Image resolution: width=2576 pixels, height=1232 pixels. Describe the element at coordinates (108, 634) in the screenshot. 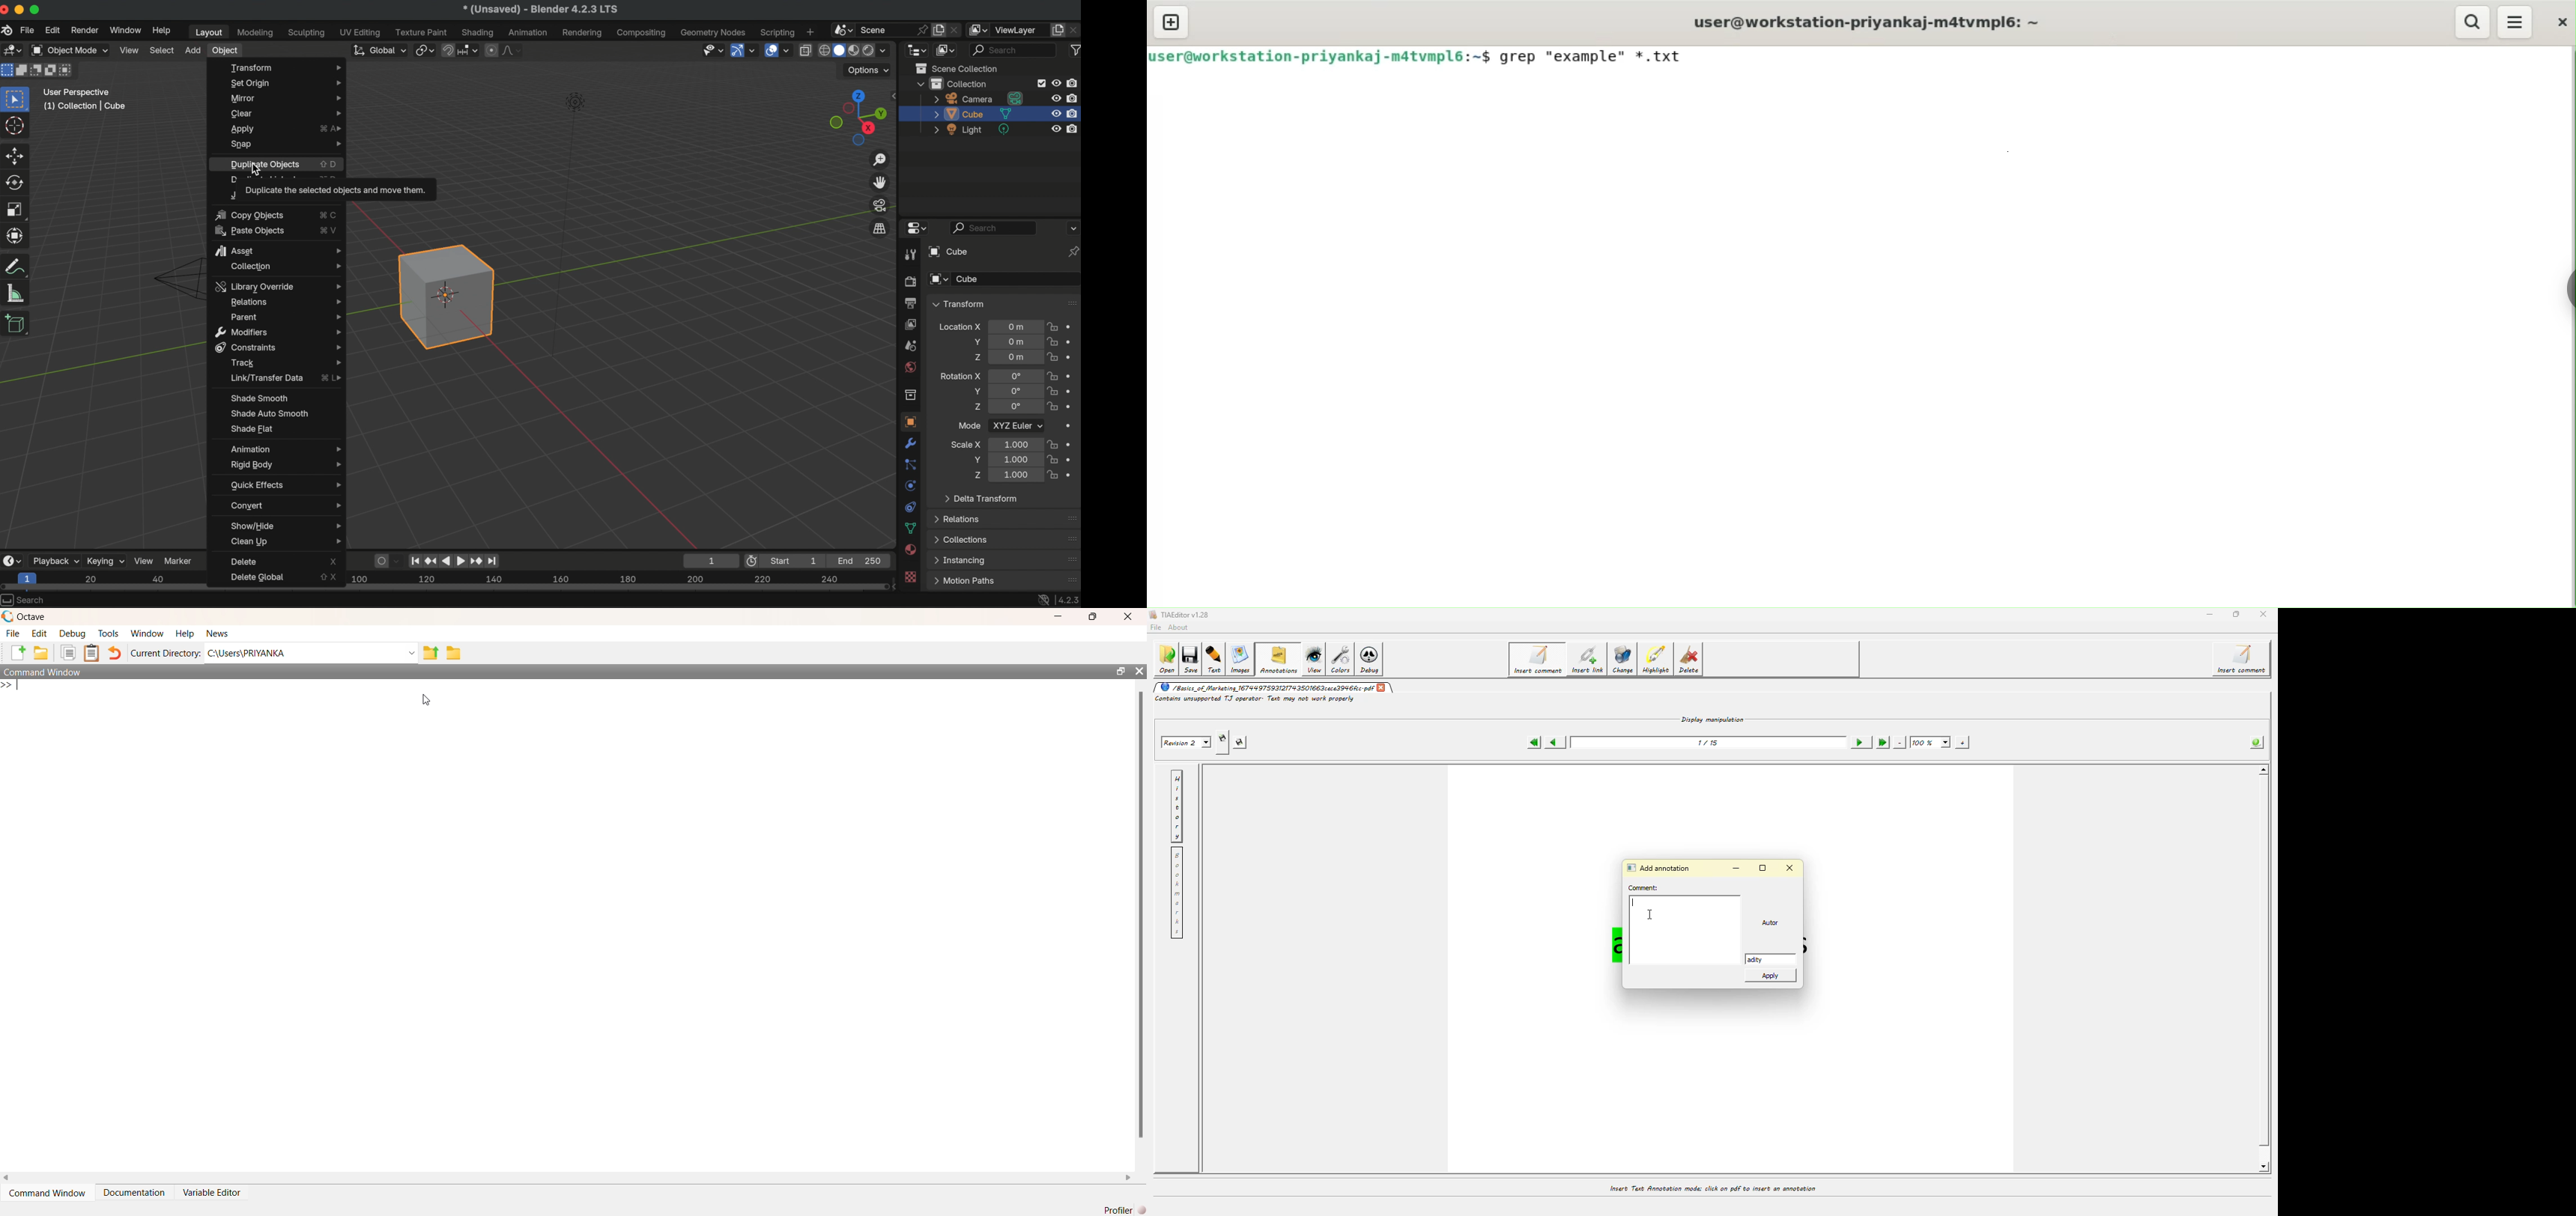

I see `tools` at that location.